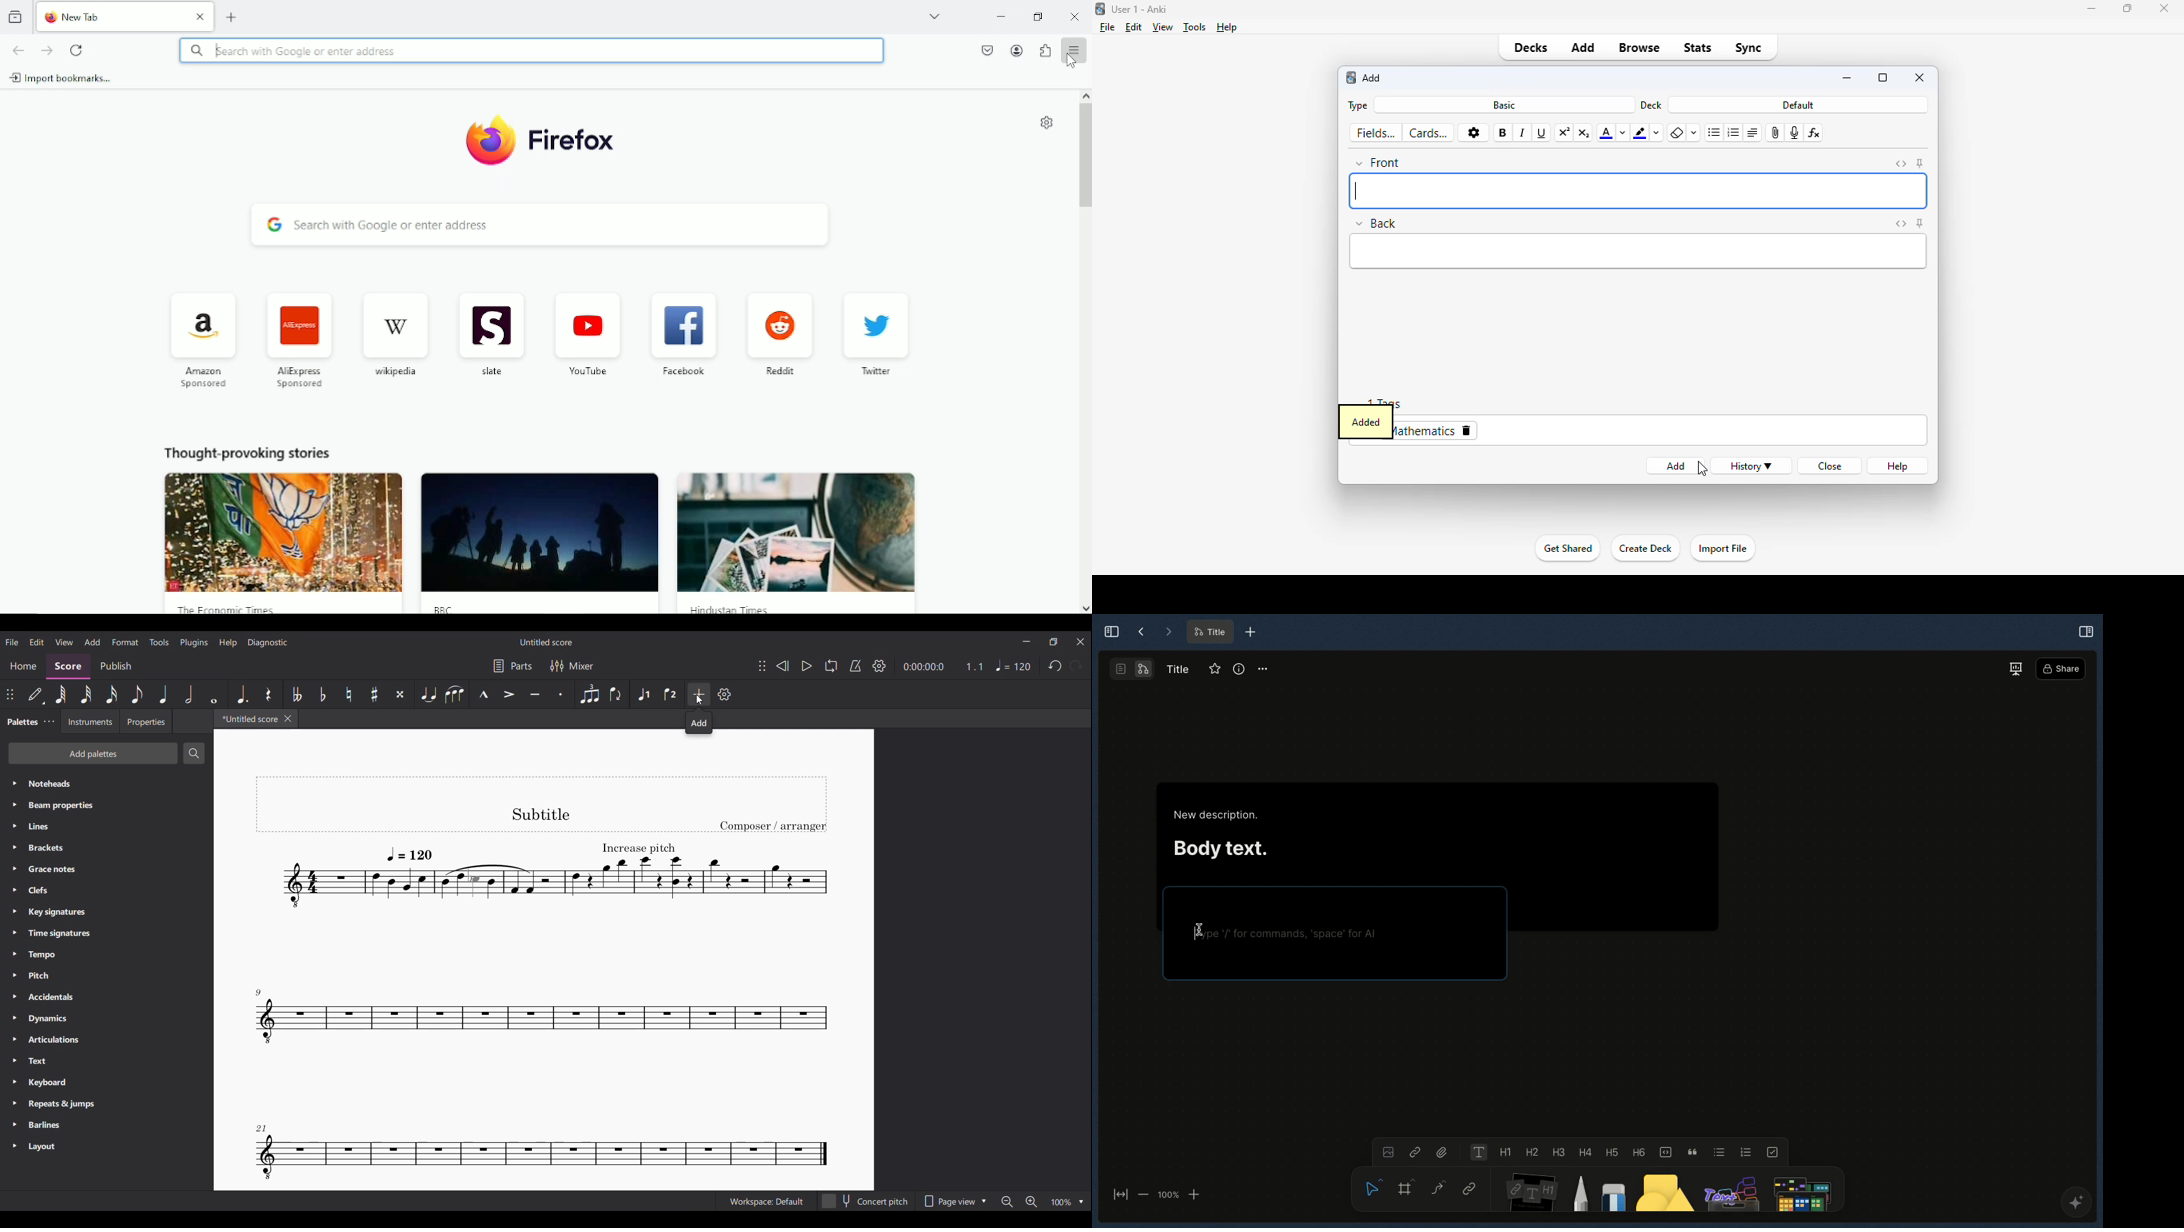  What do you see at coordinates (563, 694) in the screenshot?
I see `Staccato` at bounding box center [563, 694].